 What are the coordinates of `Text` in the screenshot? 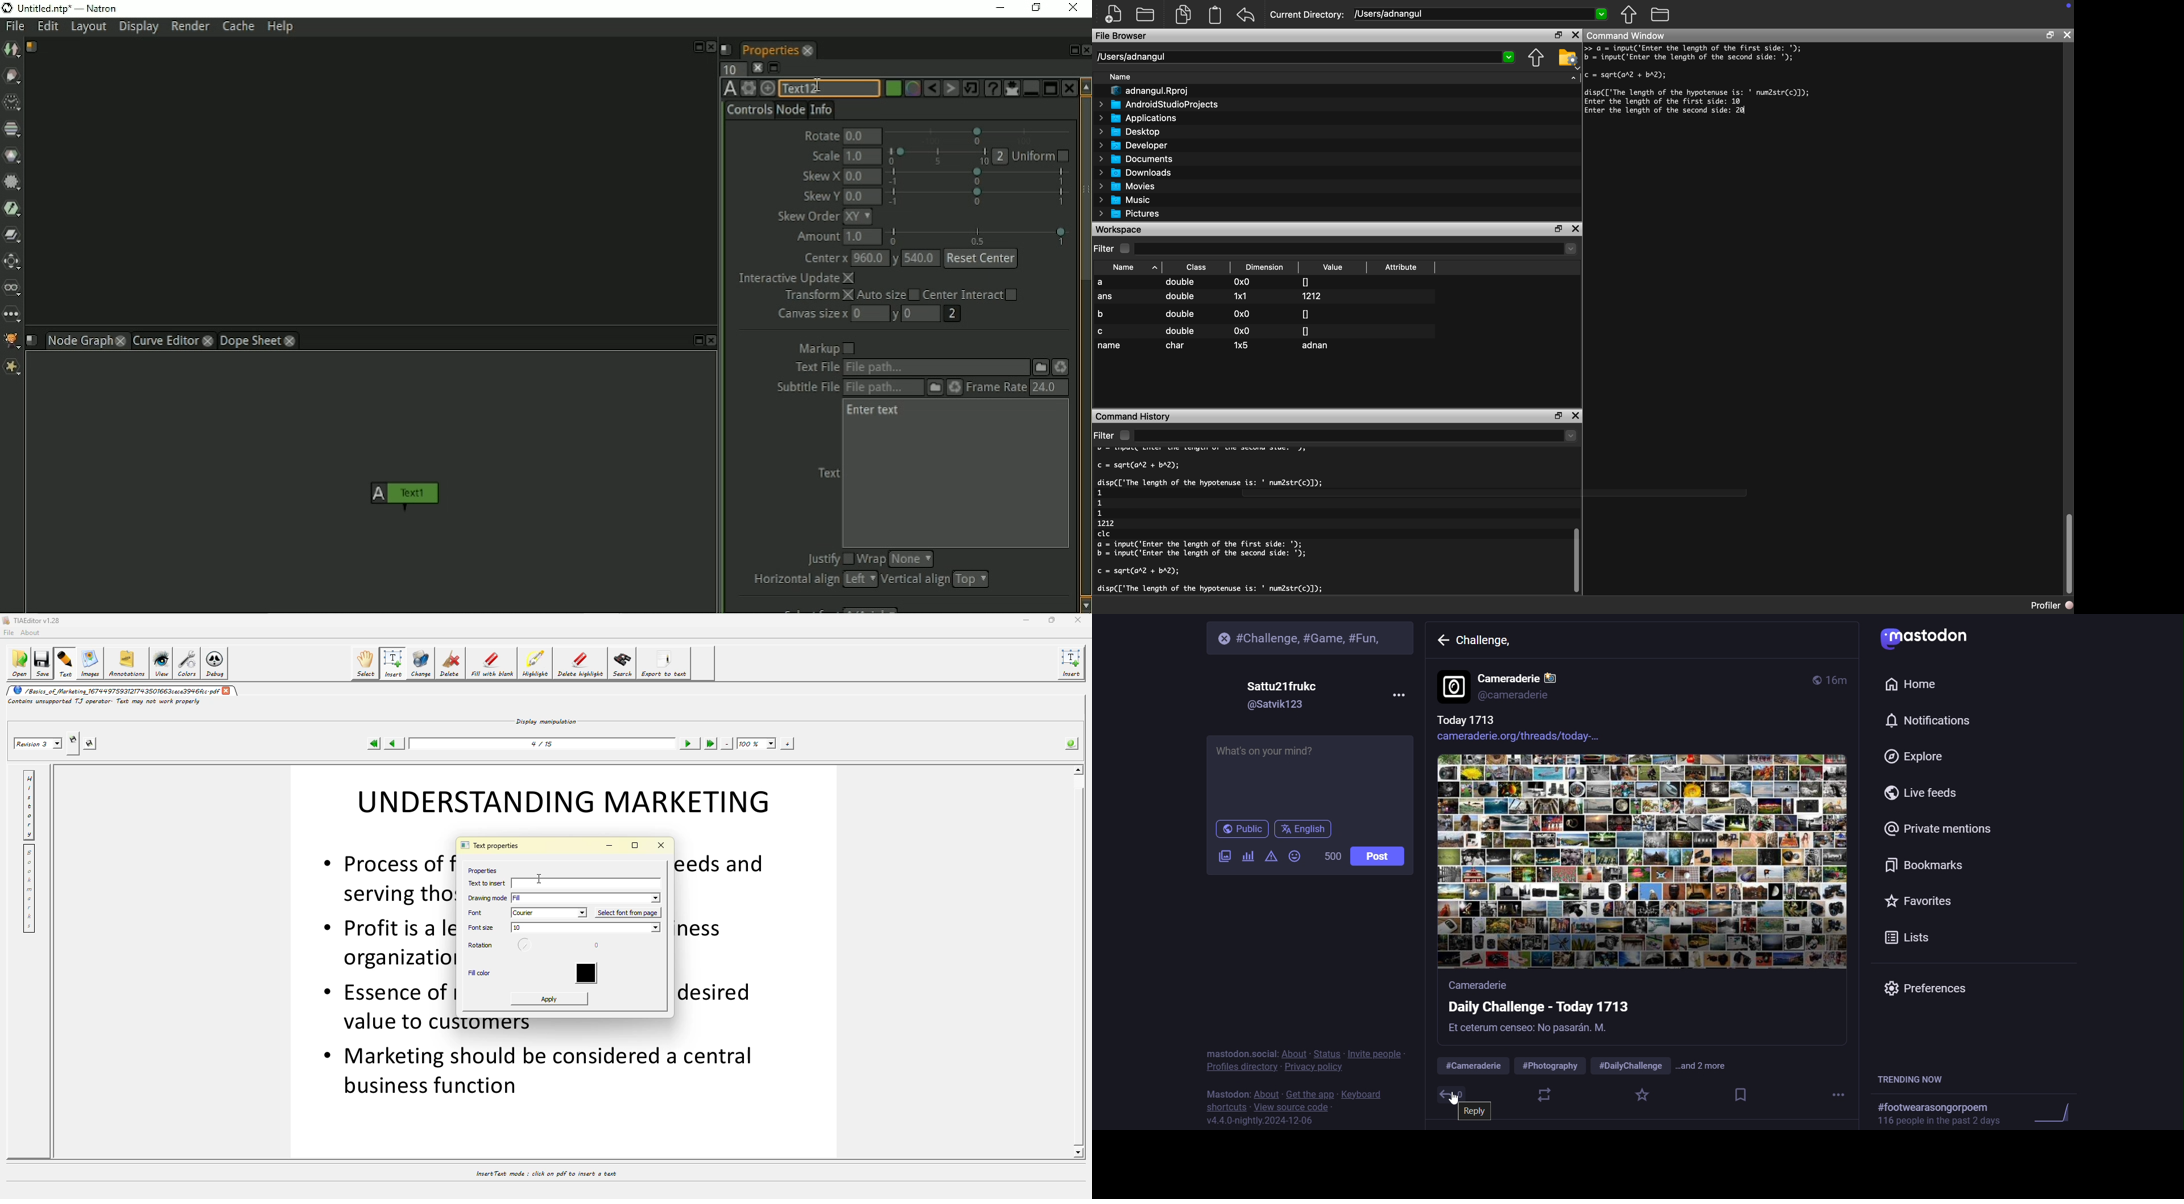 It's located at (827, 473).